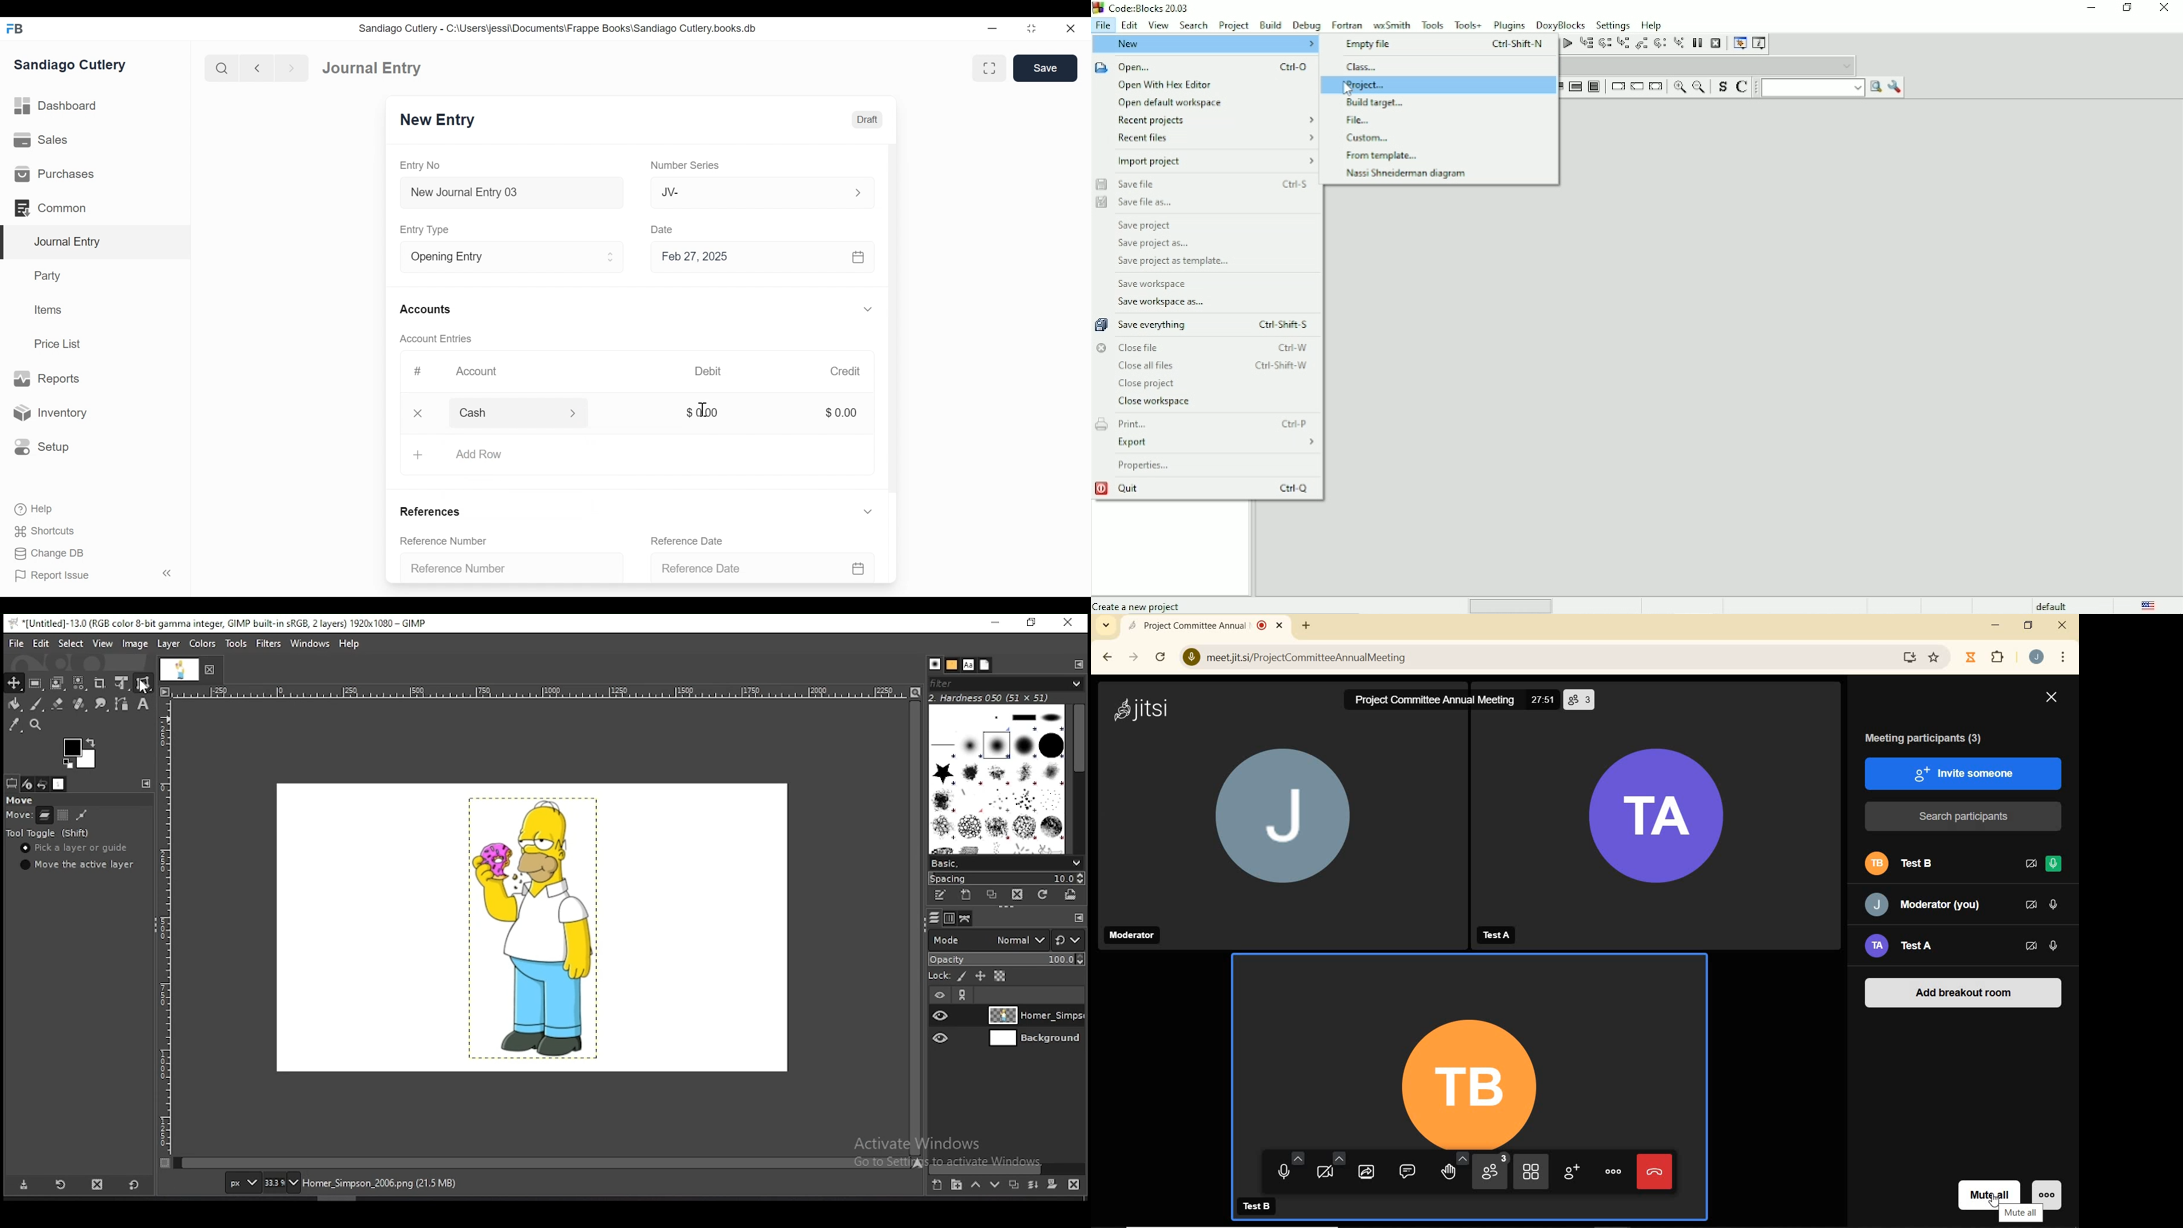 Image resolution: width=2184 pixels, height=1232 pixels. What do you see at coordinates (420, 413) in the screenshot?
I see `Close` at bounding box center [420, 413].